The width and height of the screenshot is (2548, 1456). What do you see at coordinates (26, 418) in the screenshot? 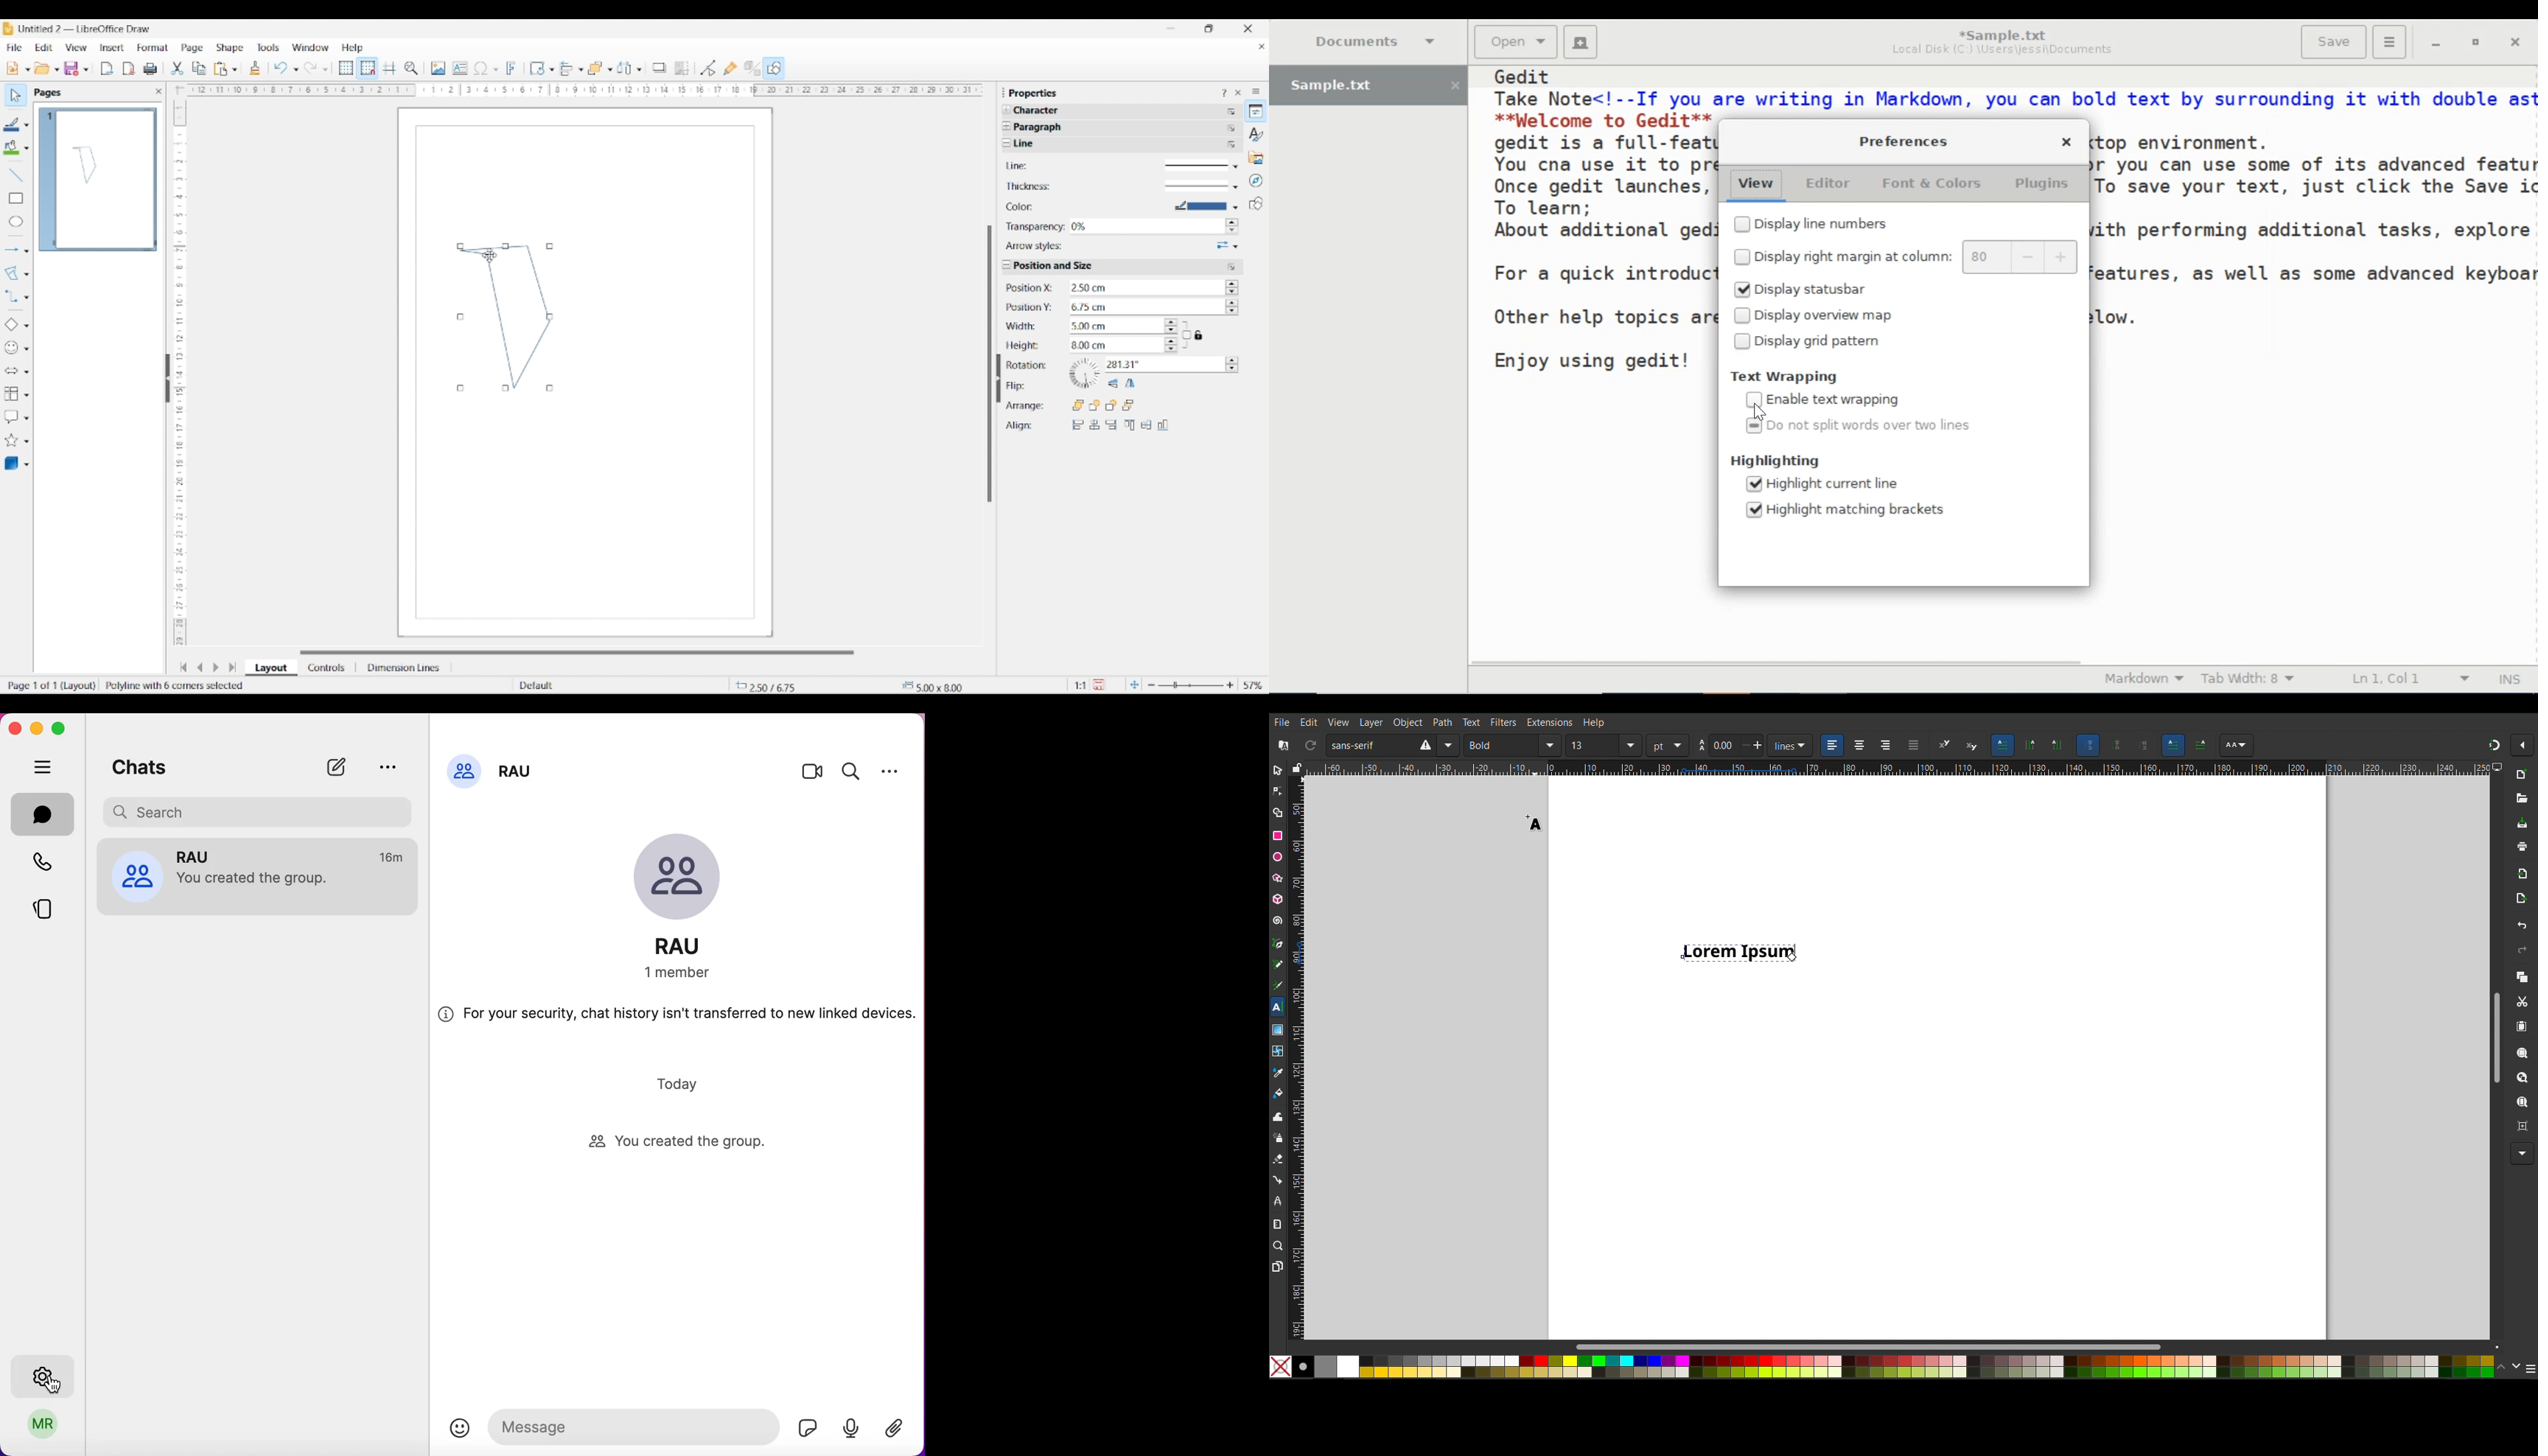
I see `Callout shape options` at bounding box center [26, 418].